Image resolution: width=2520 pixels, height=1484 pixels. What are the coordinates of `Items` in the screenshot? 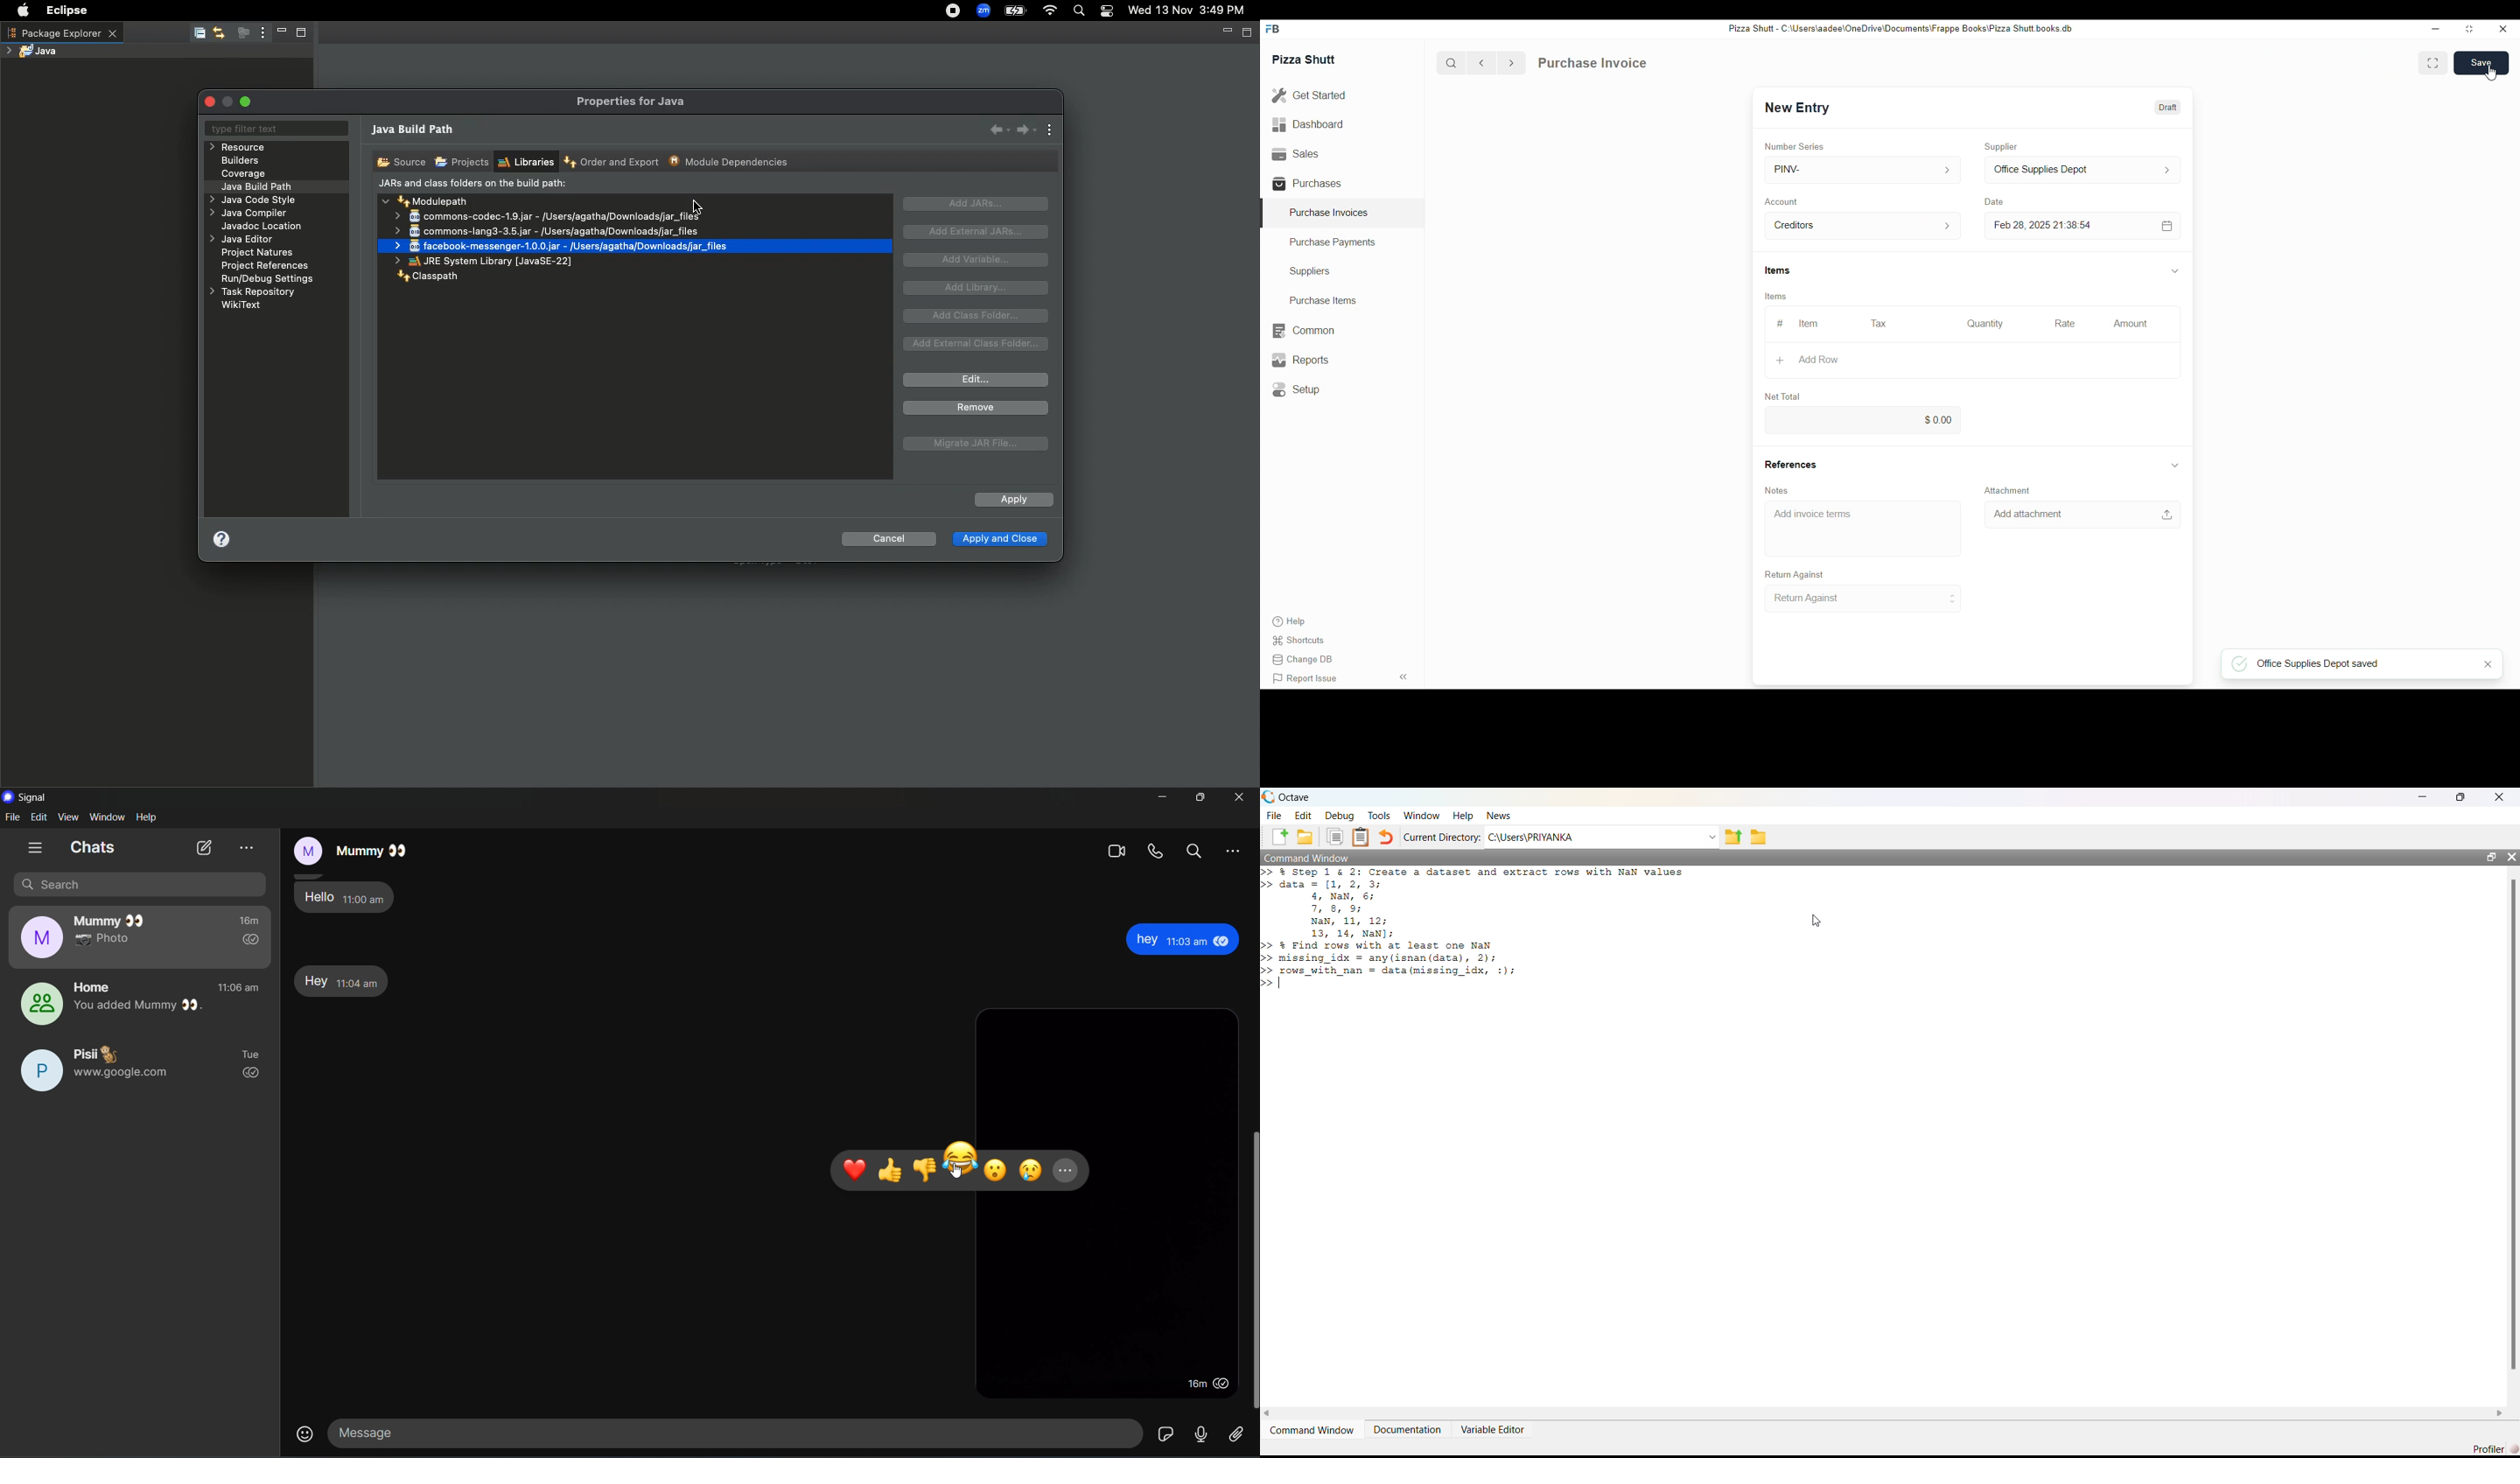 It's located at (1775, 270).